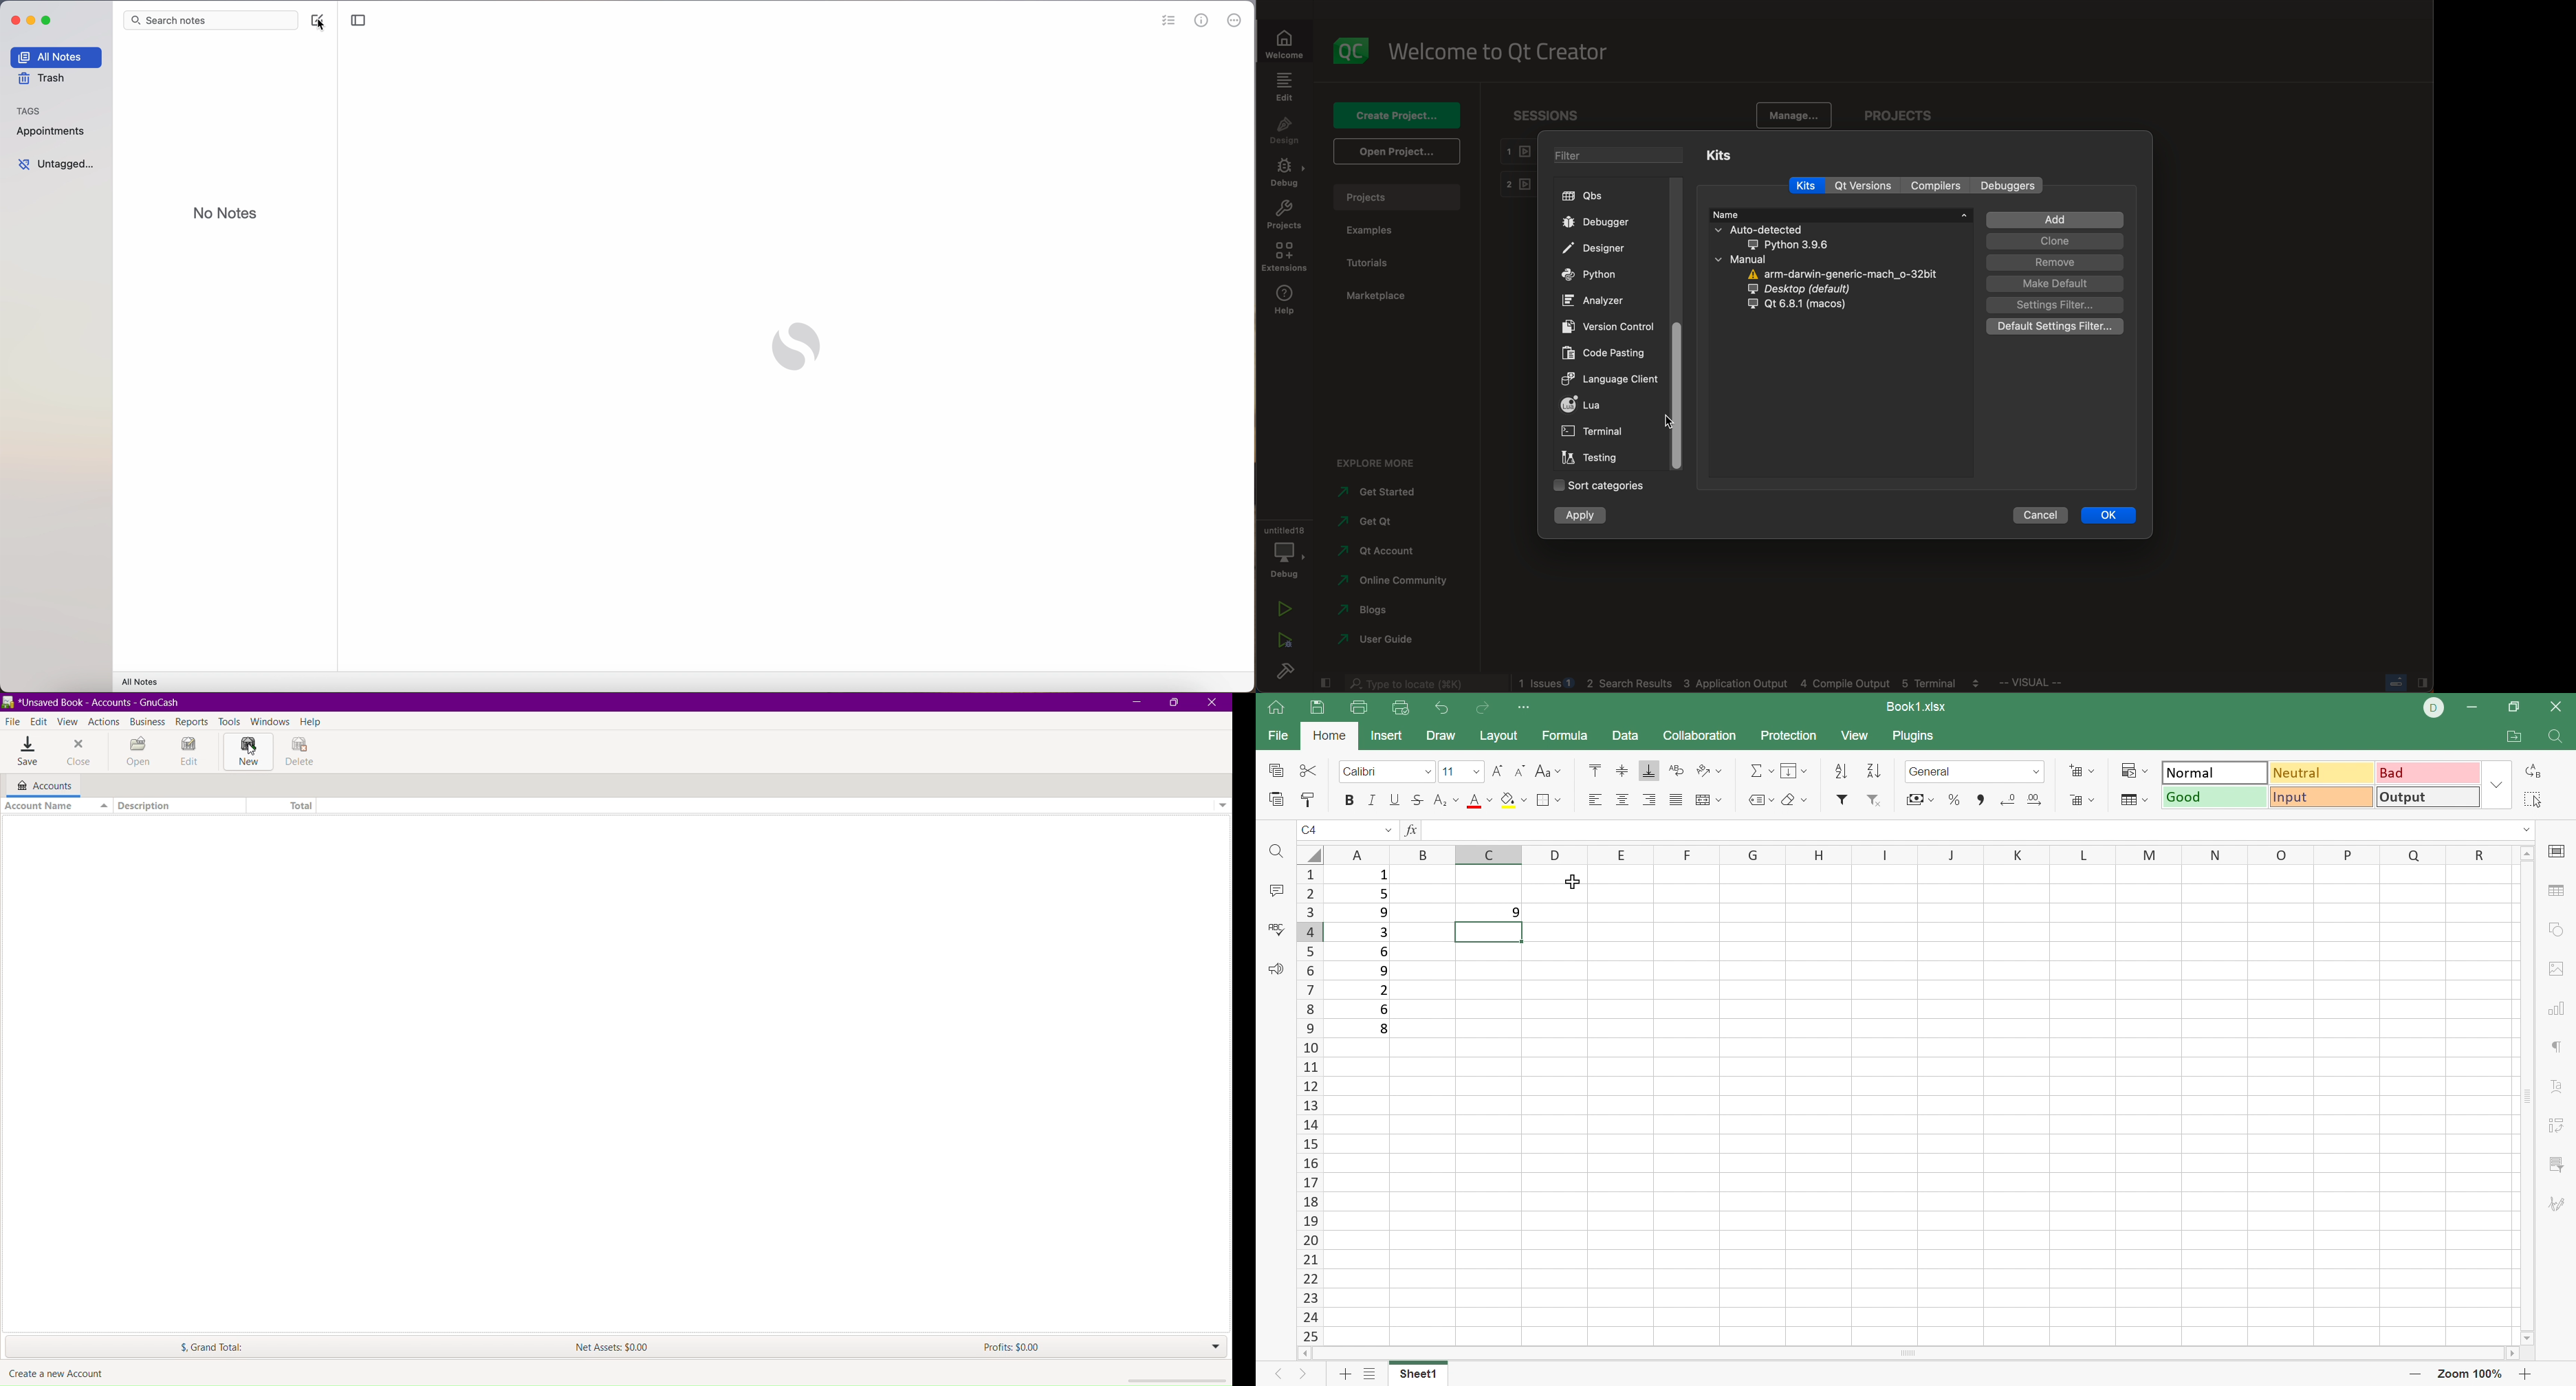  I want to click on Insert cells, so click(2084, 771).